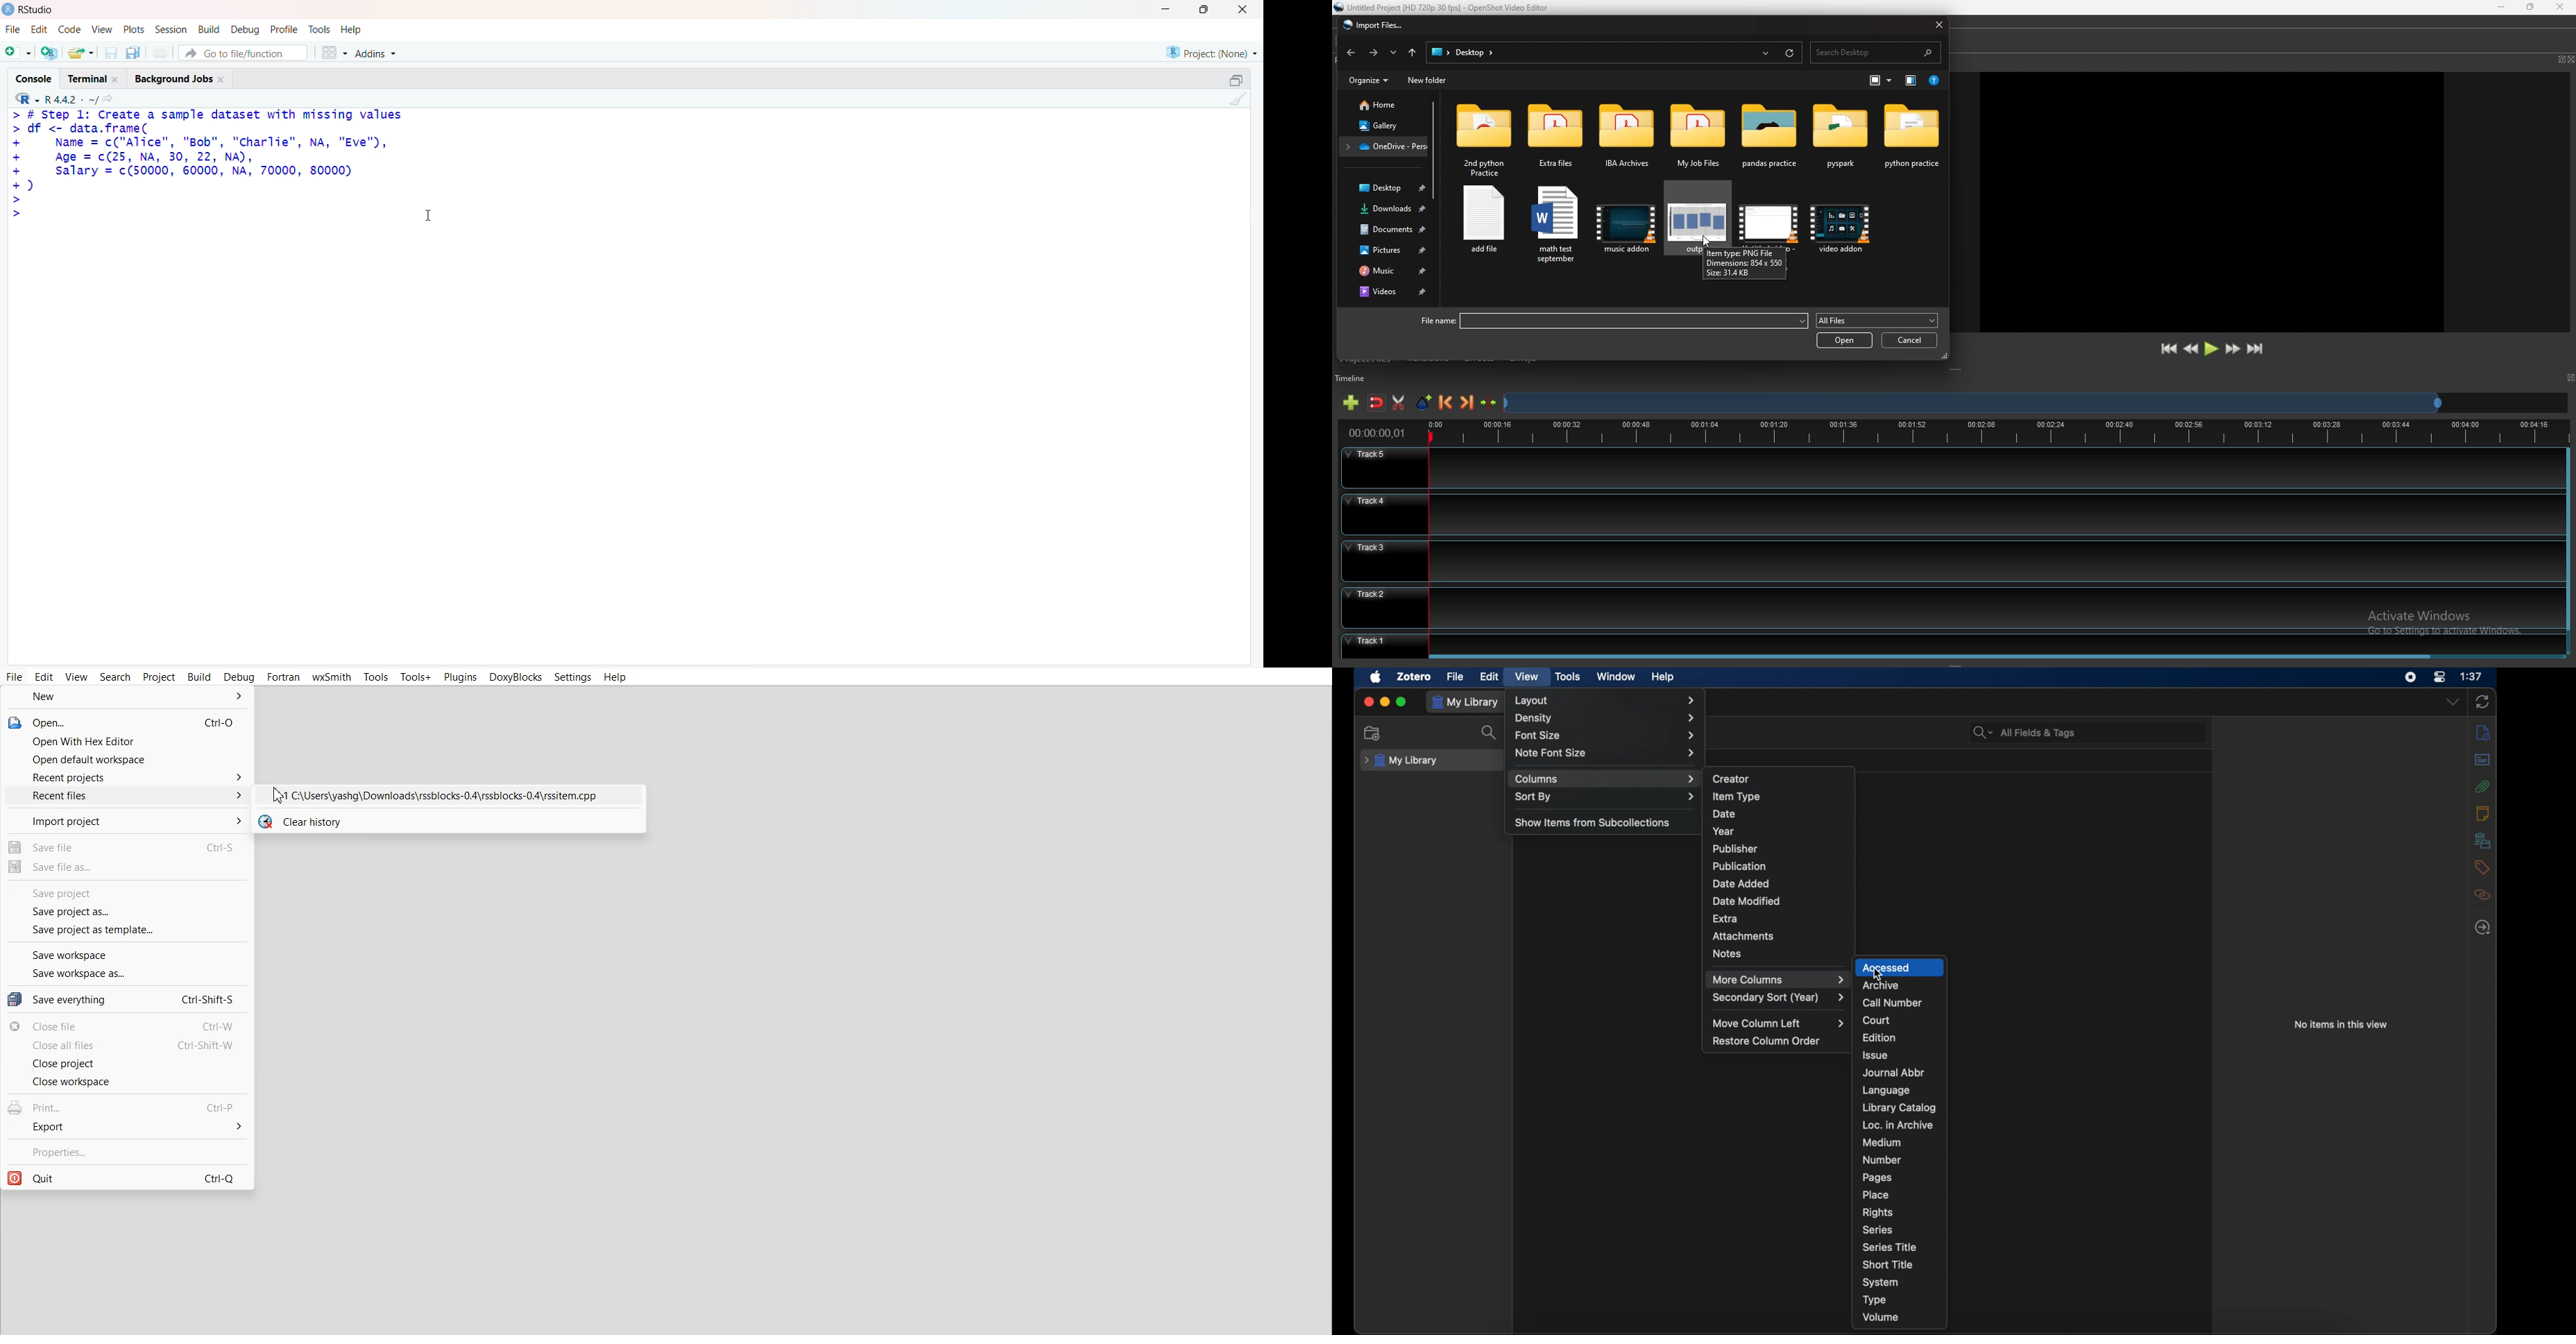 The height and width of the screenshot is (1344, 2576). Describe the element at coordinates (614, 677) in the screenshot. I see `Help` at that location.